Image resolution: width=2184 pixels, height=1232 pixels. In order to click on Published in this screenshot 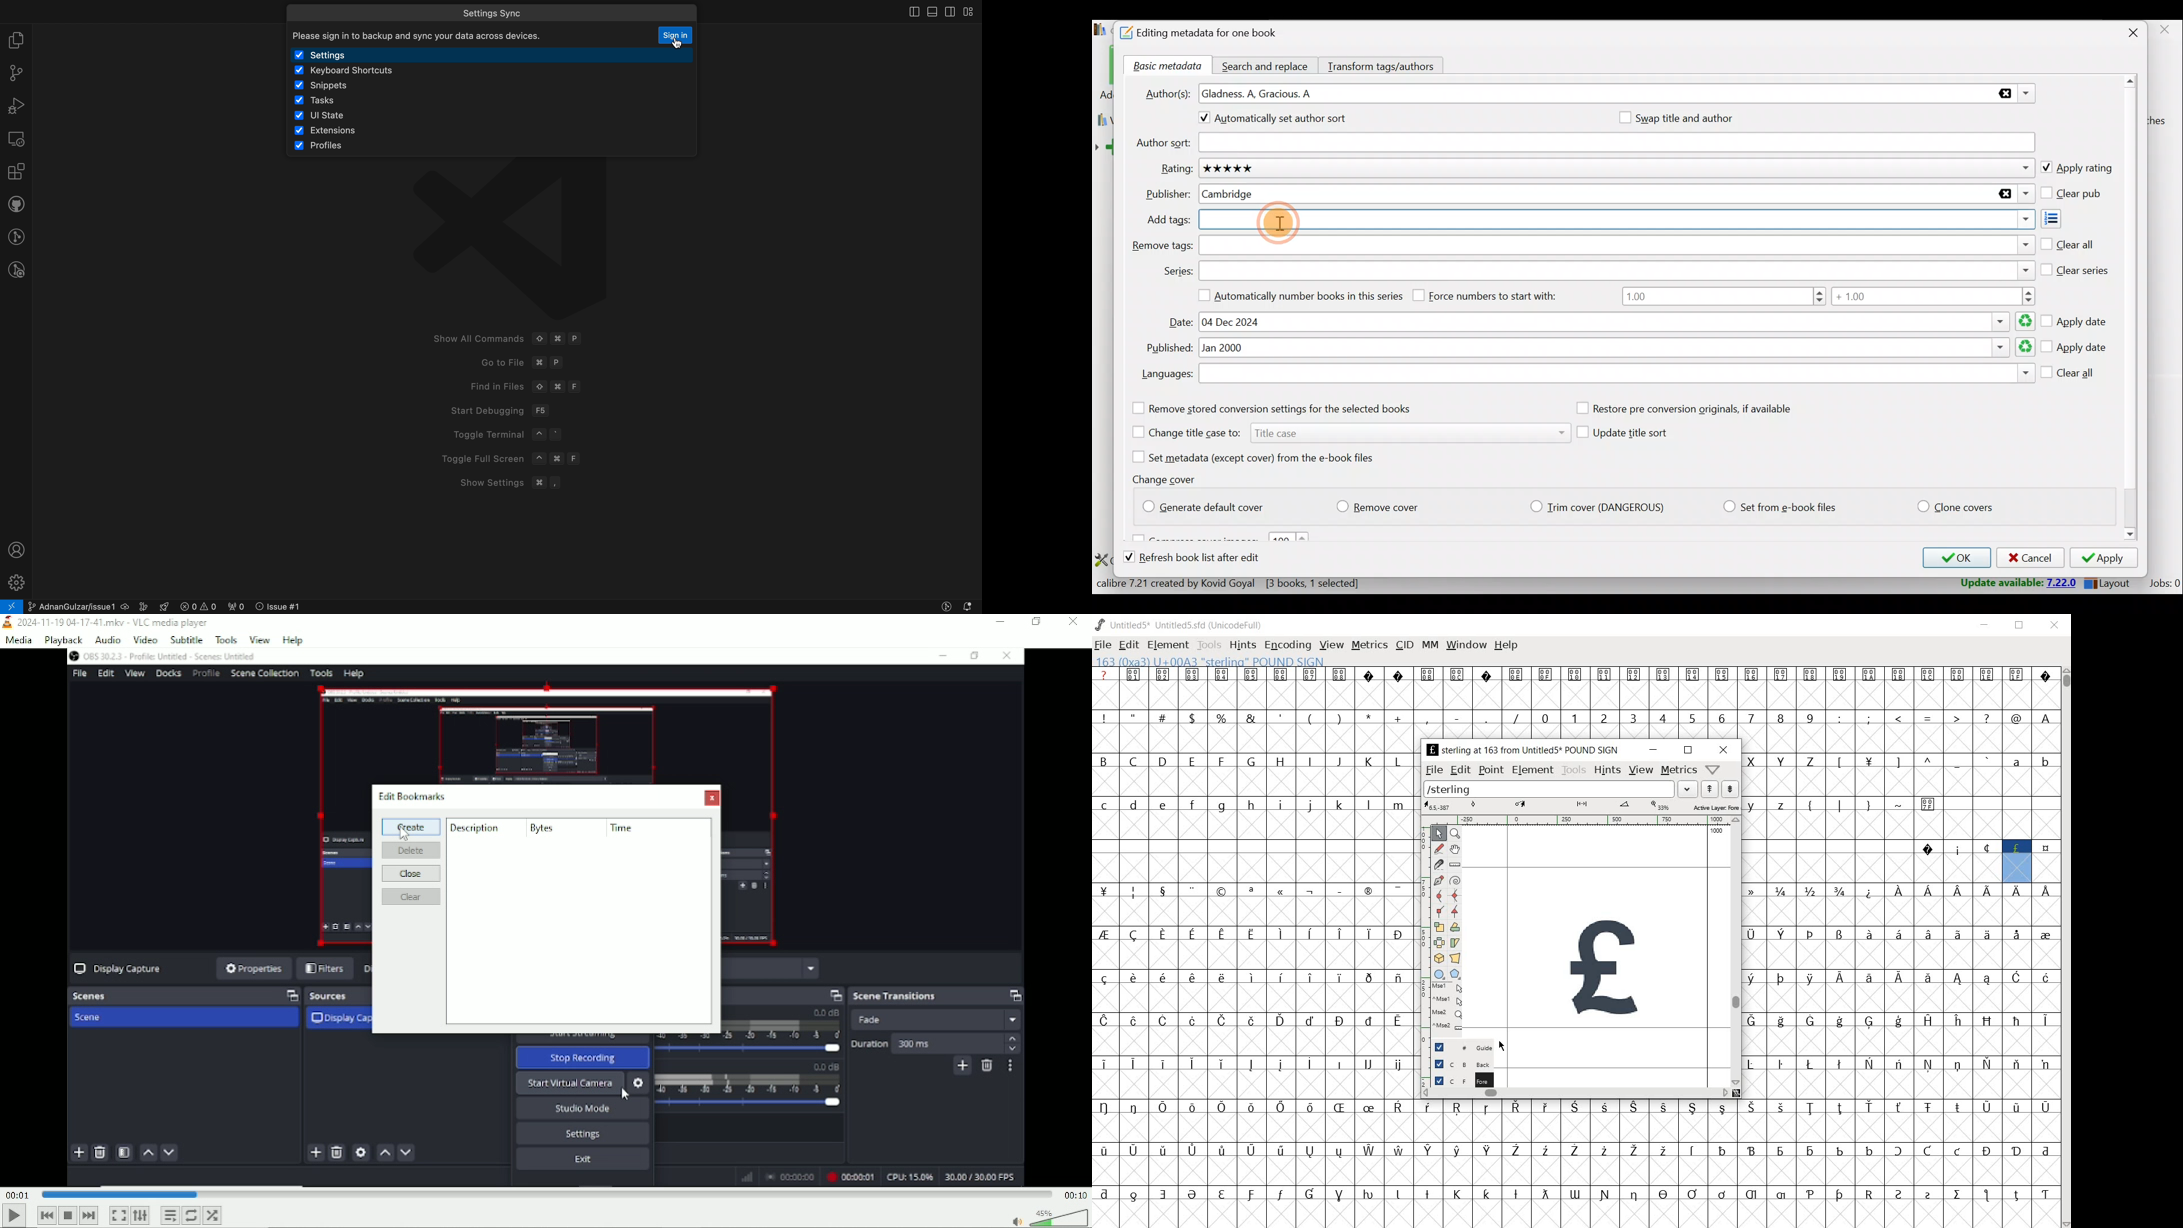, I will do `click(1618, 349)`.